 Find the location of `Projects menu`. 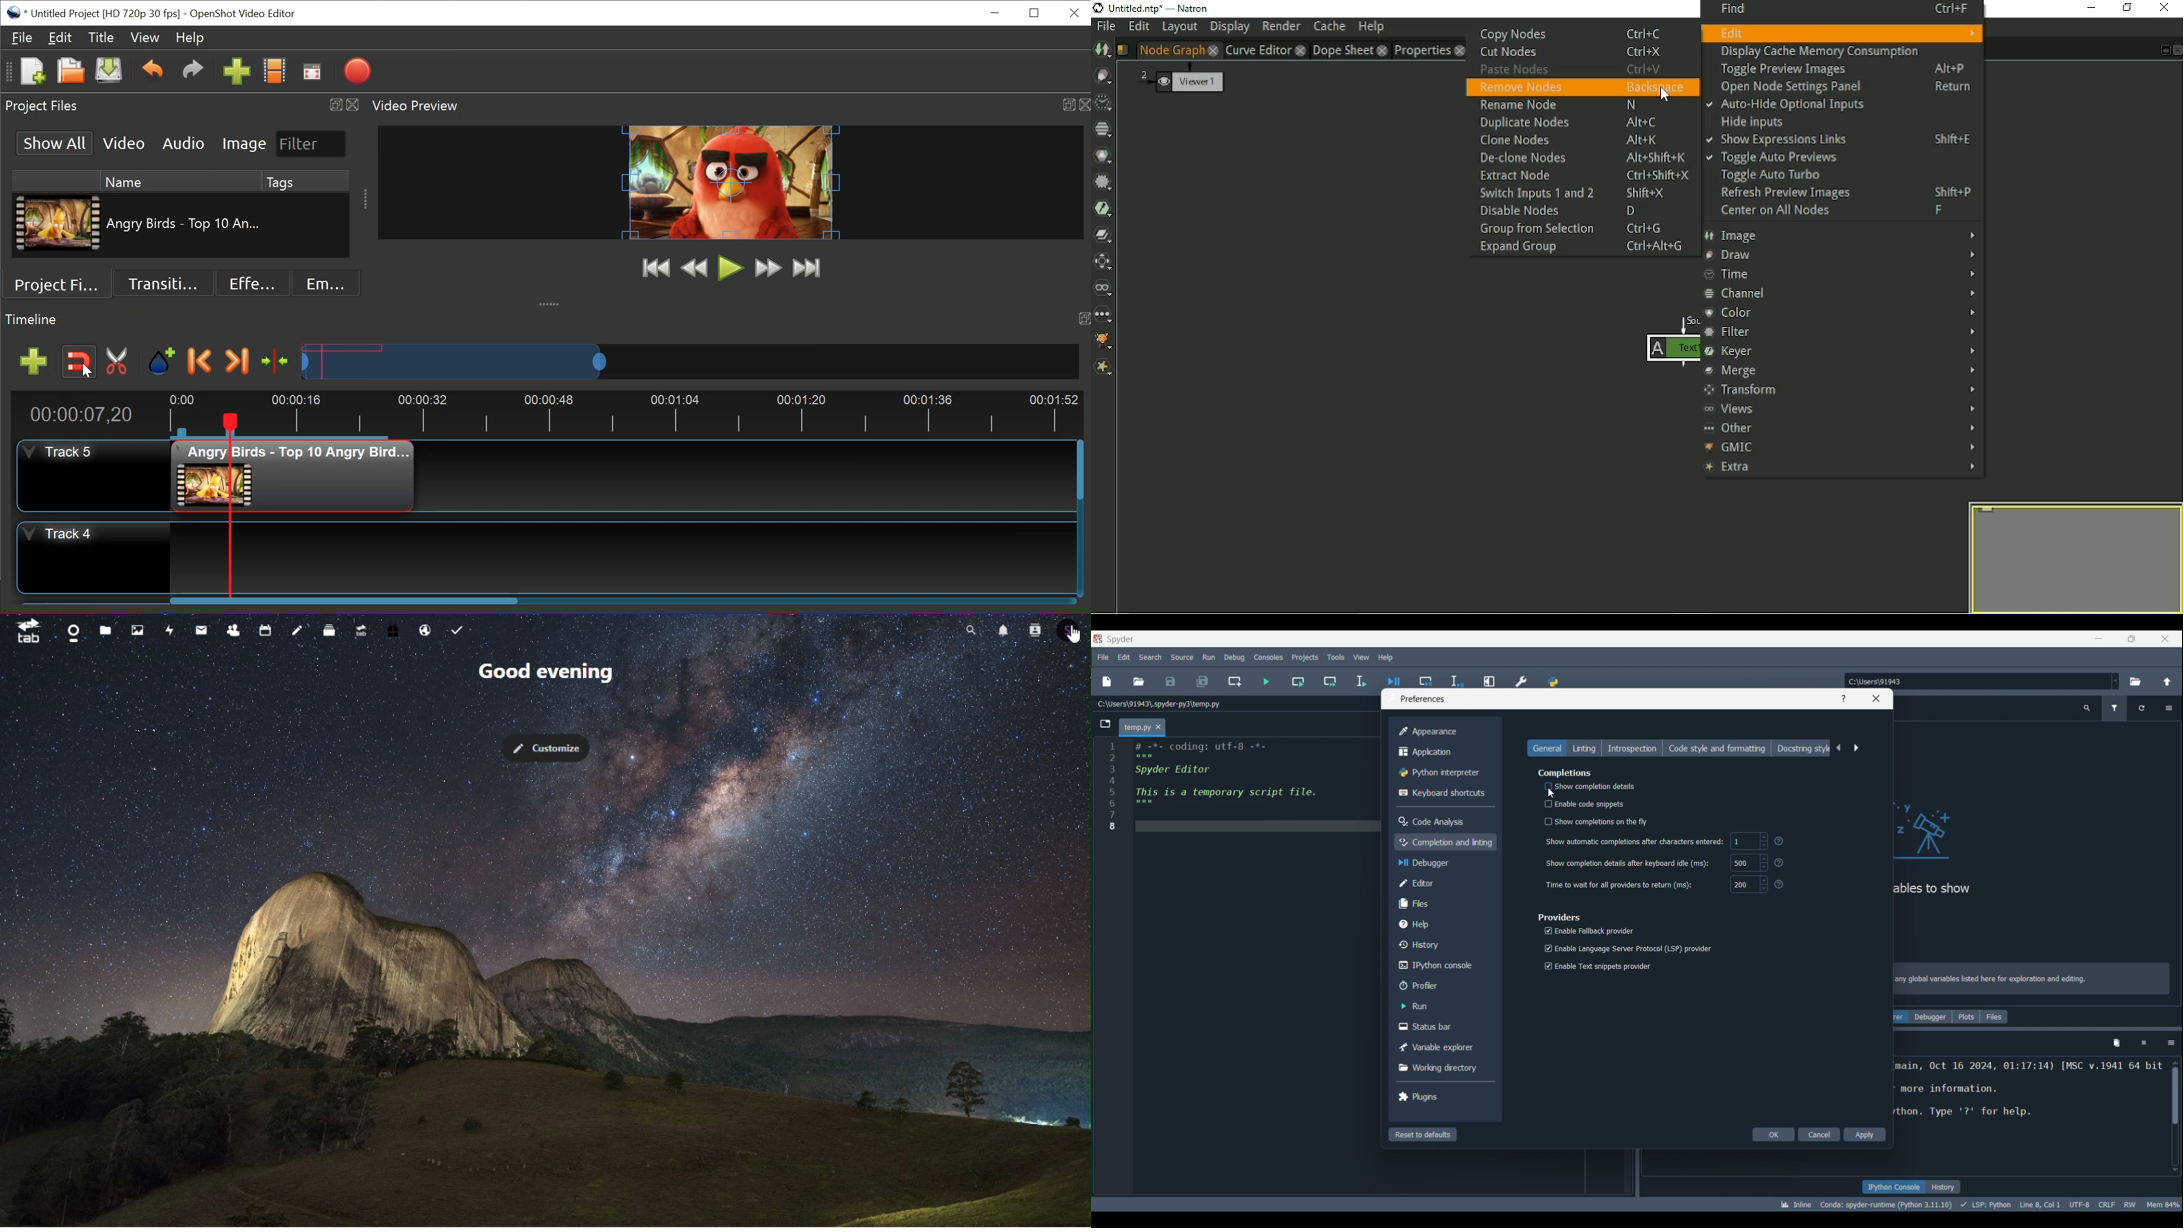

Projects menu is located at coordinates (1305, 657).